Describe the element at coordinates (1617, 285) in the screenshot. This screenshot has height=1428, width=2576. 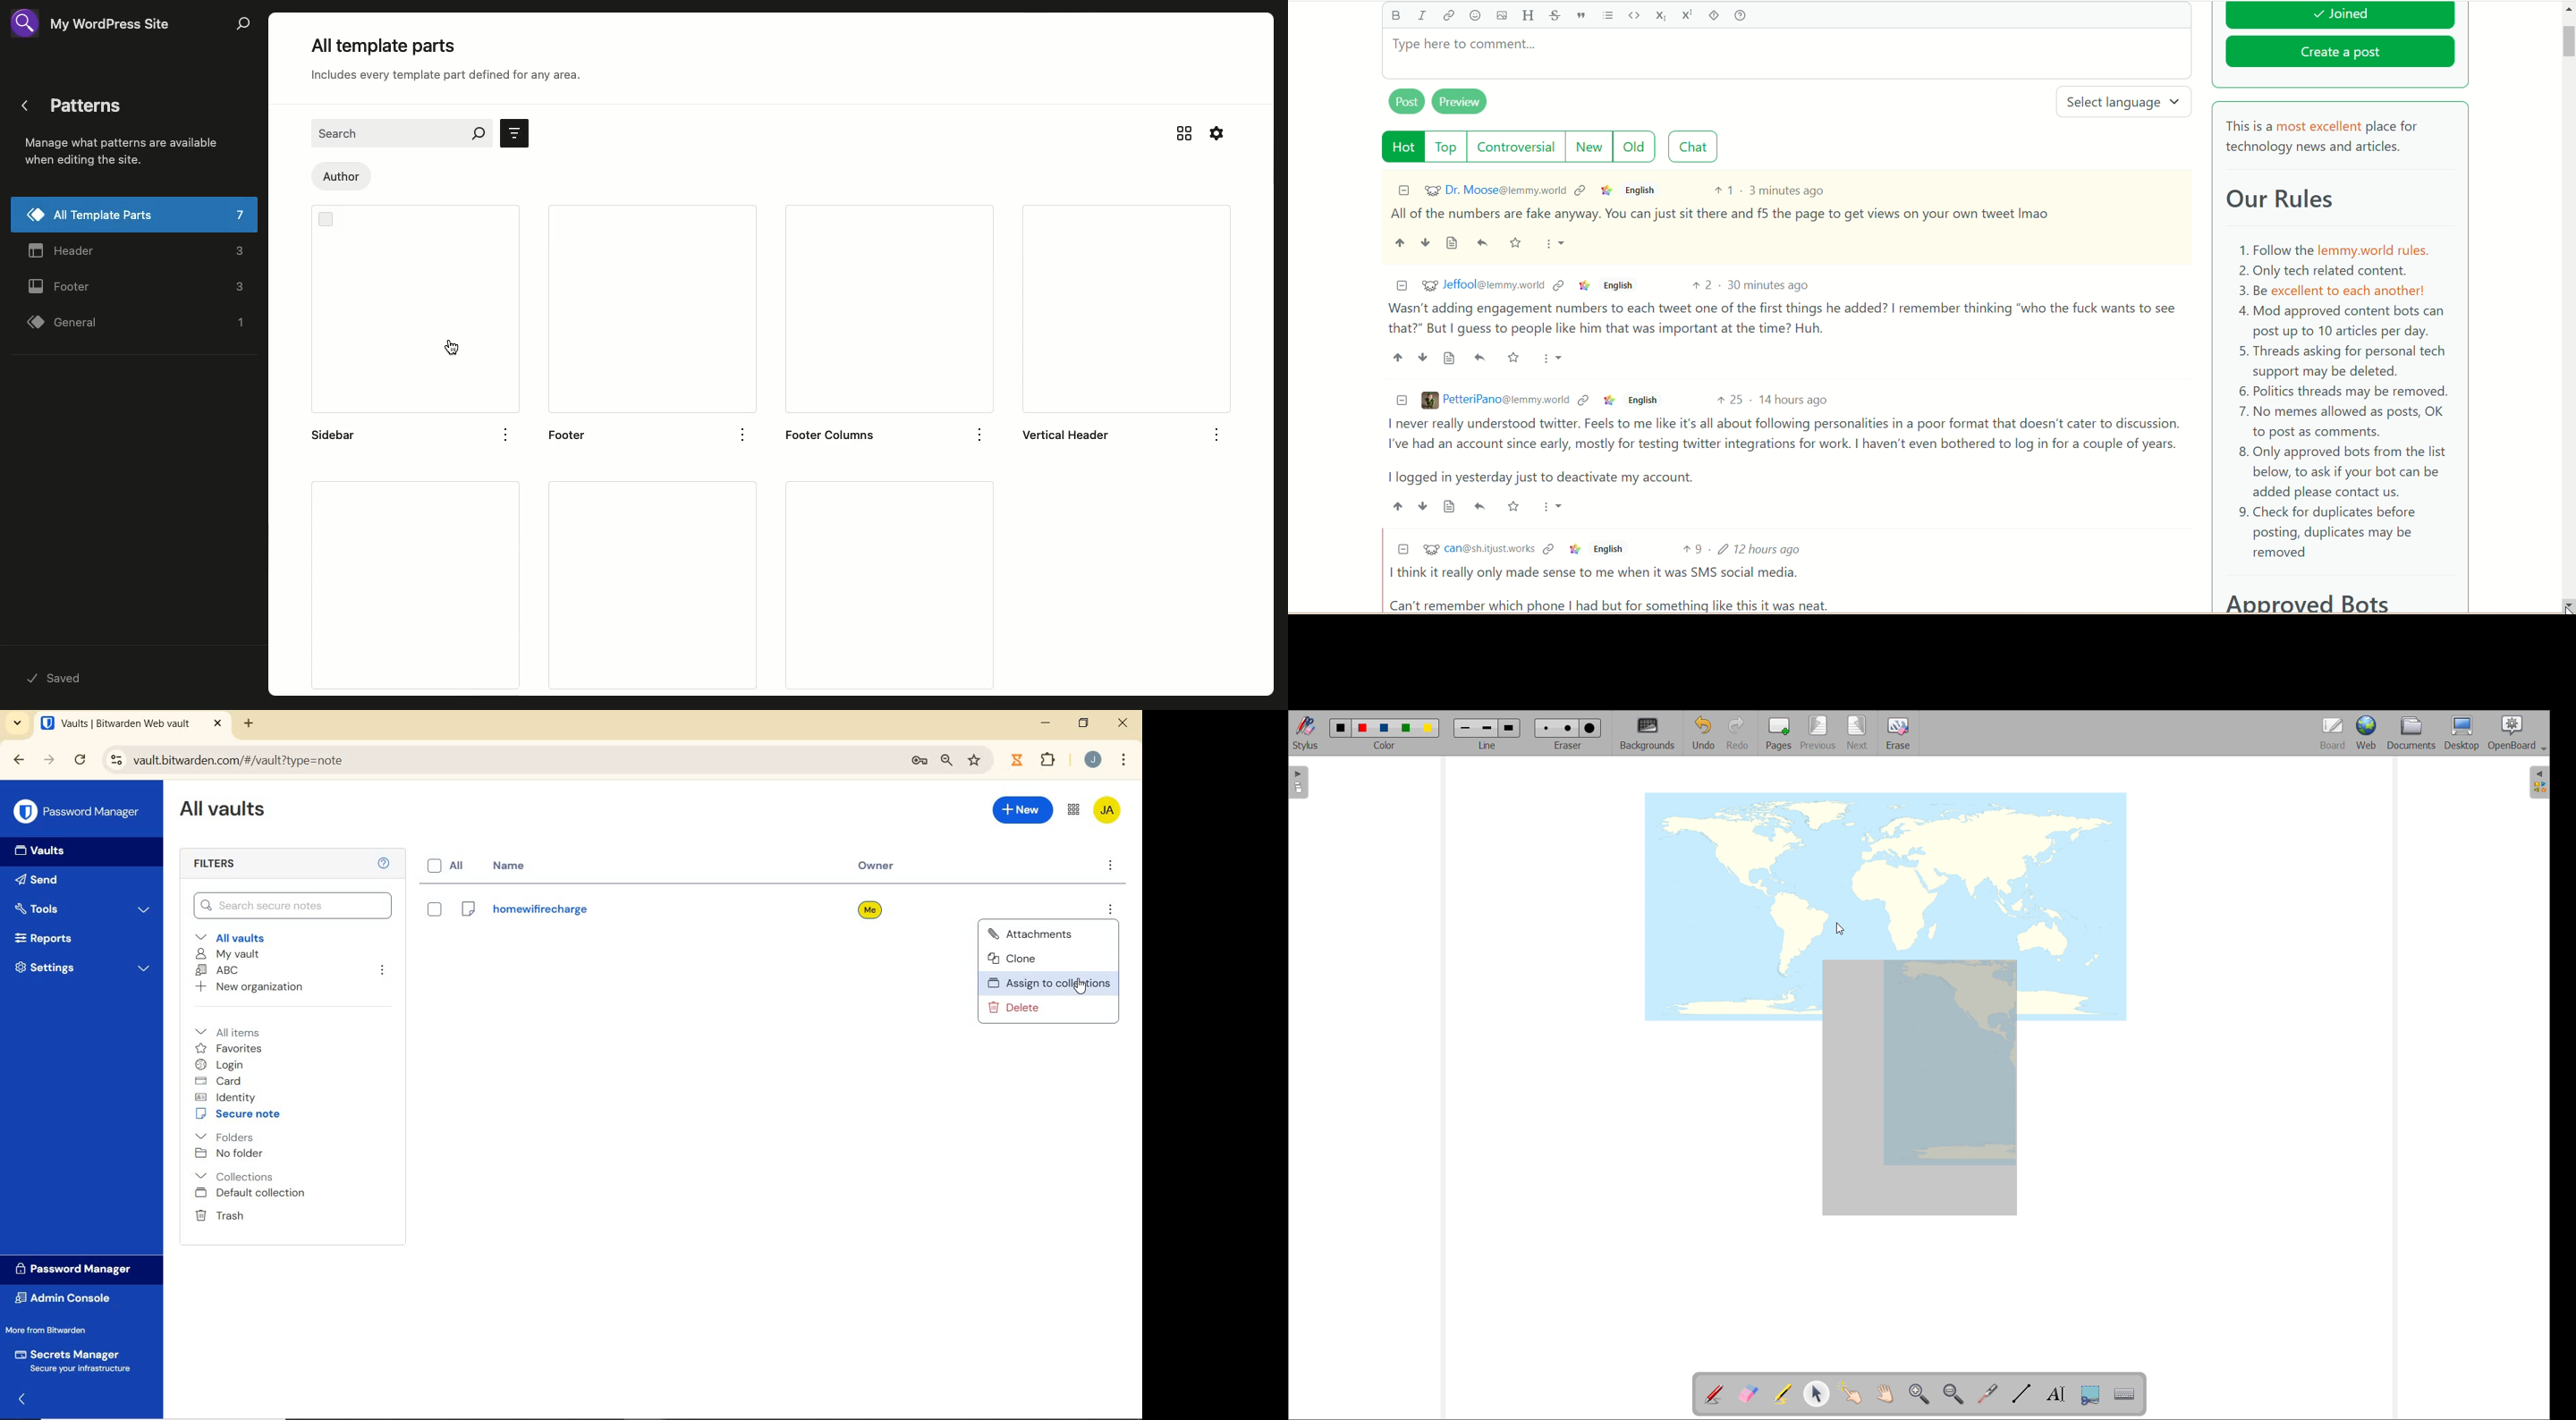
I see `English` at that location.